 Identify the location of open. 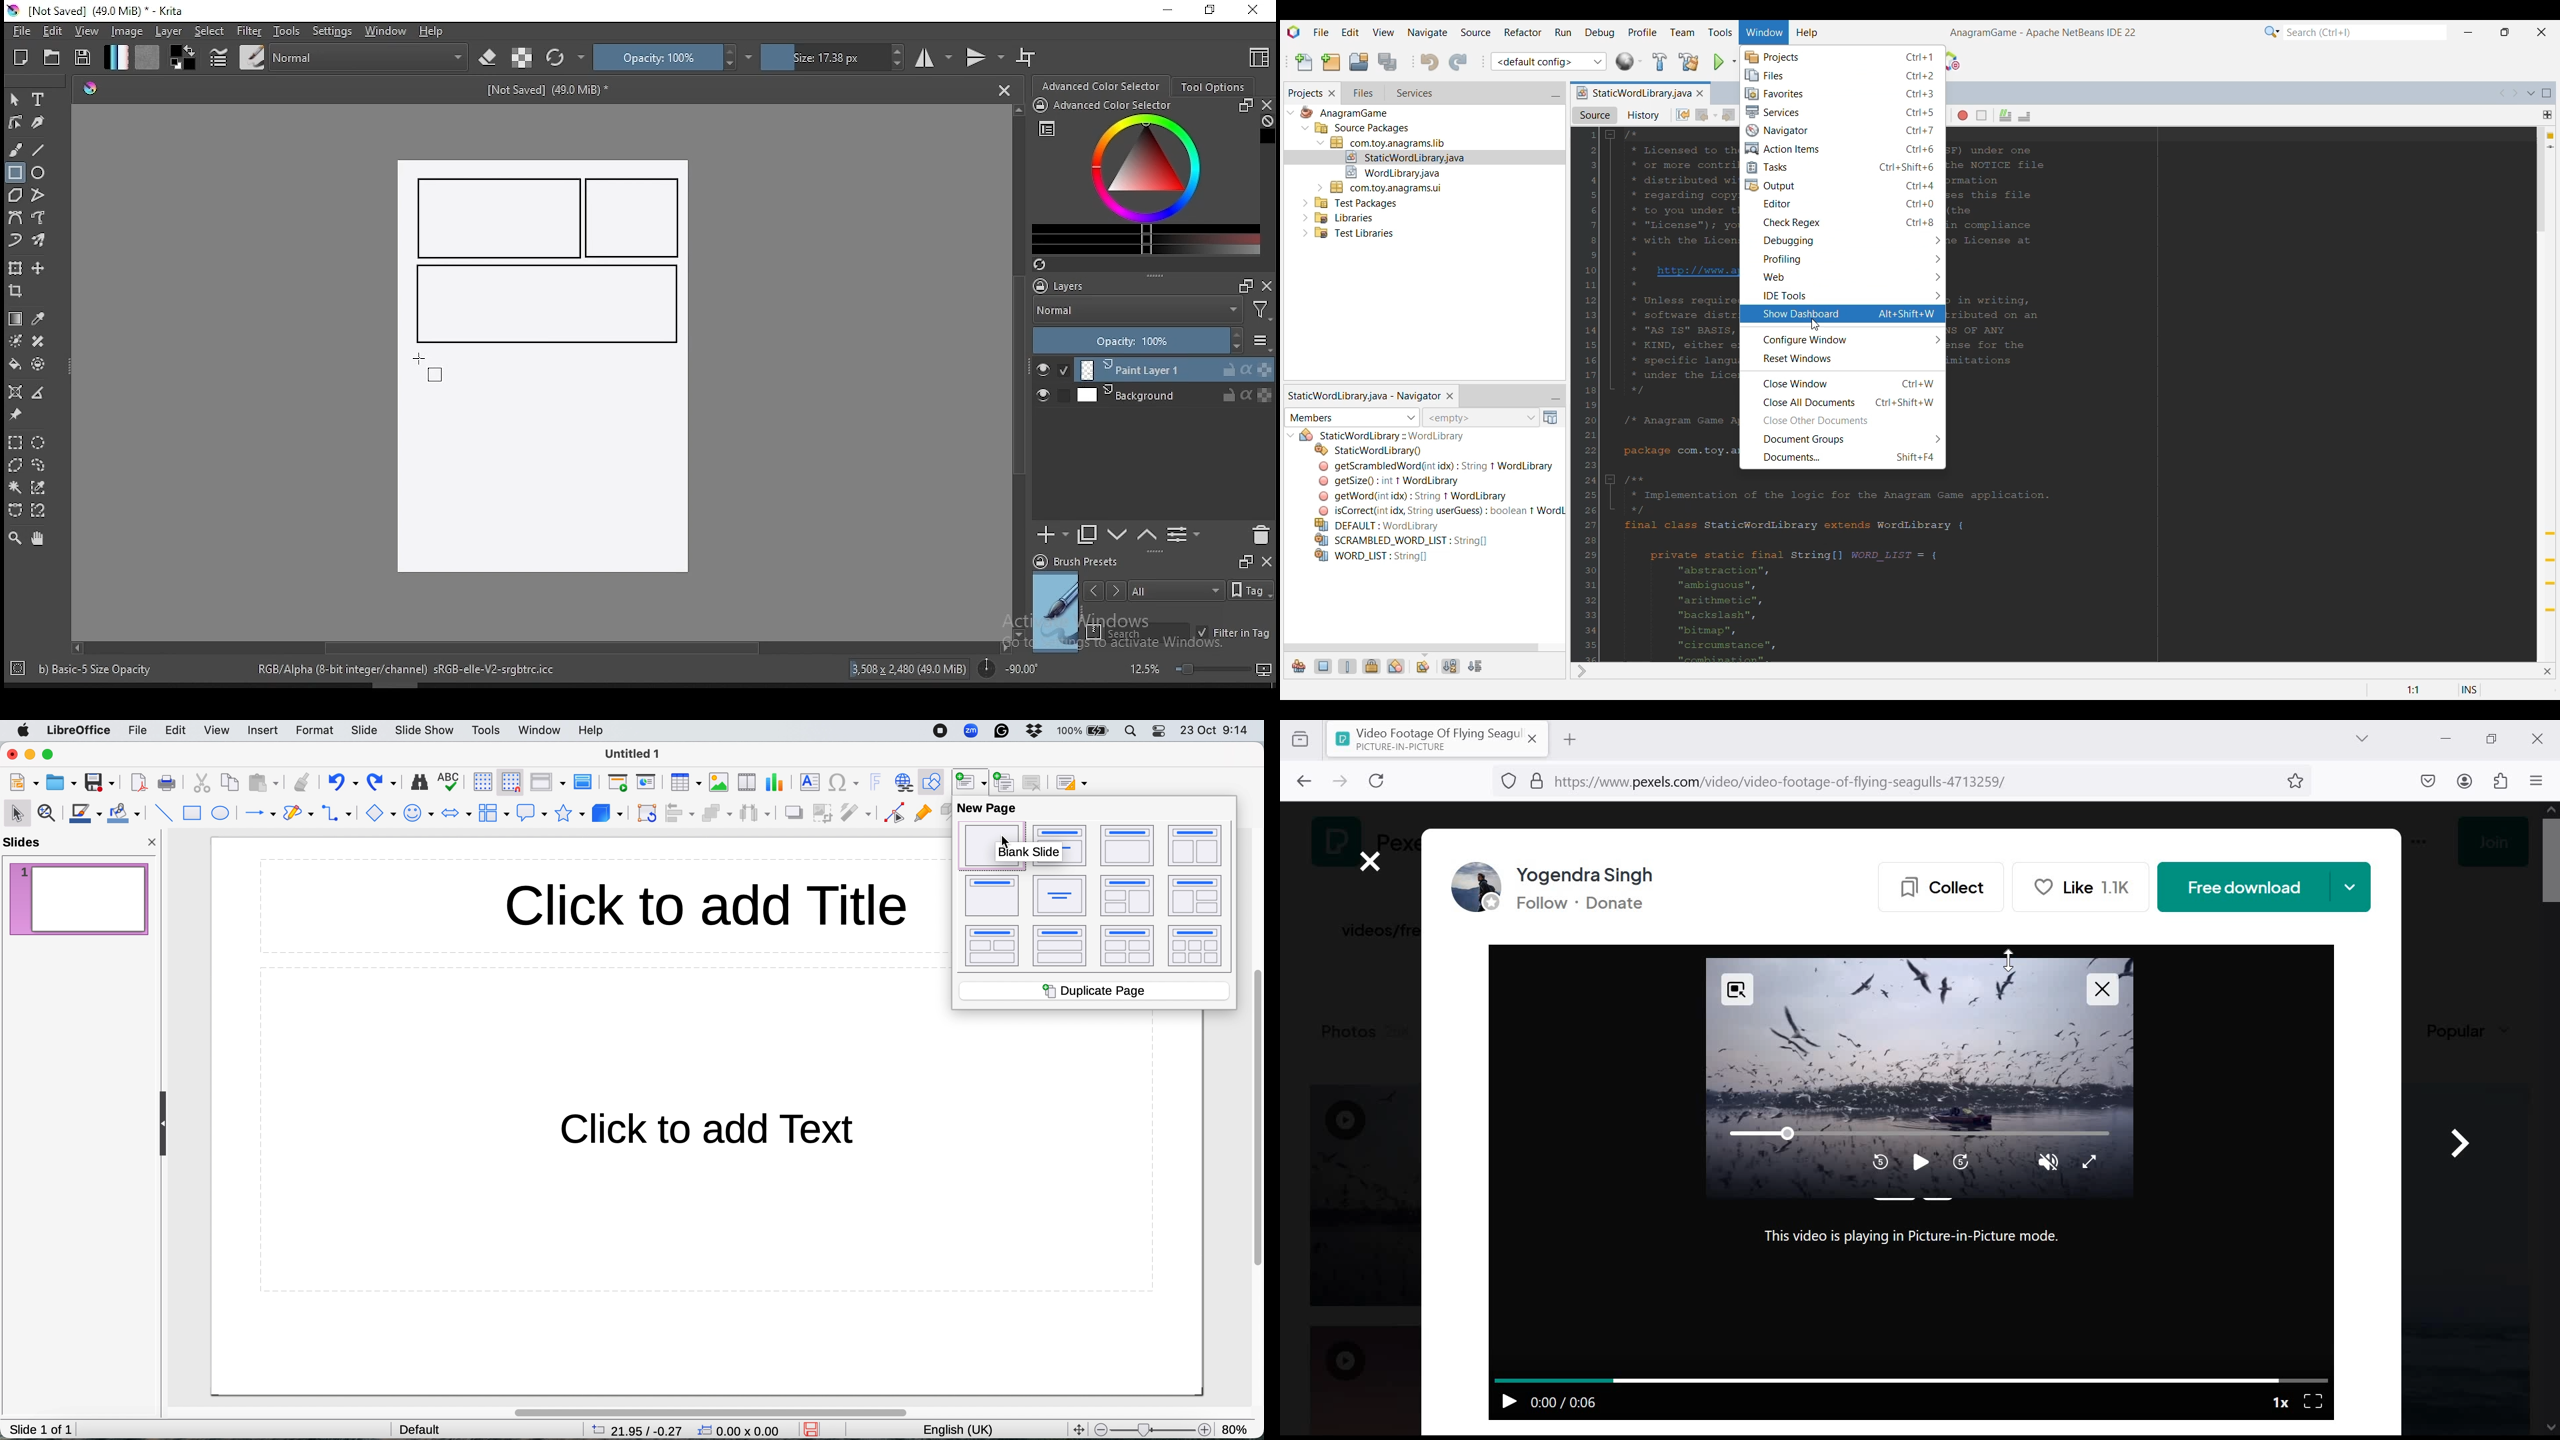
(61, 783).